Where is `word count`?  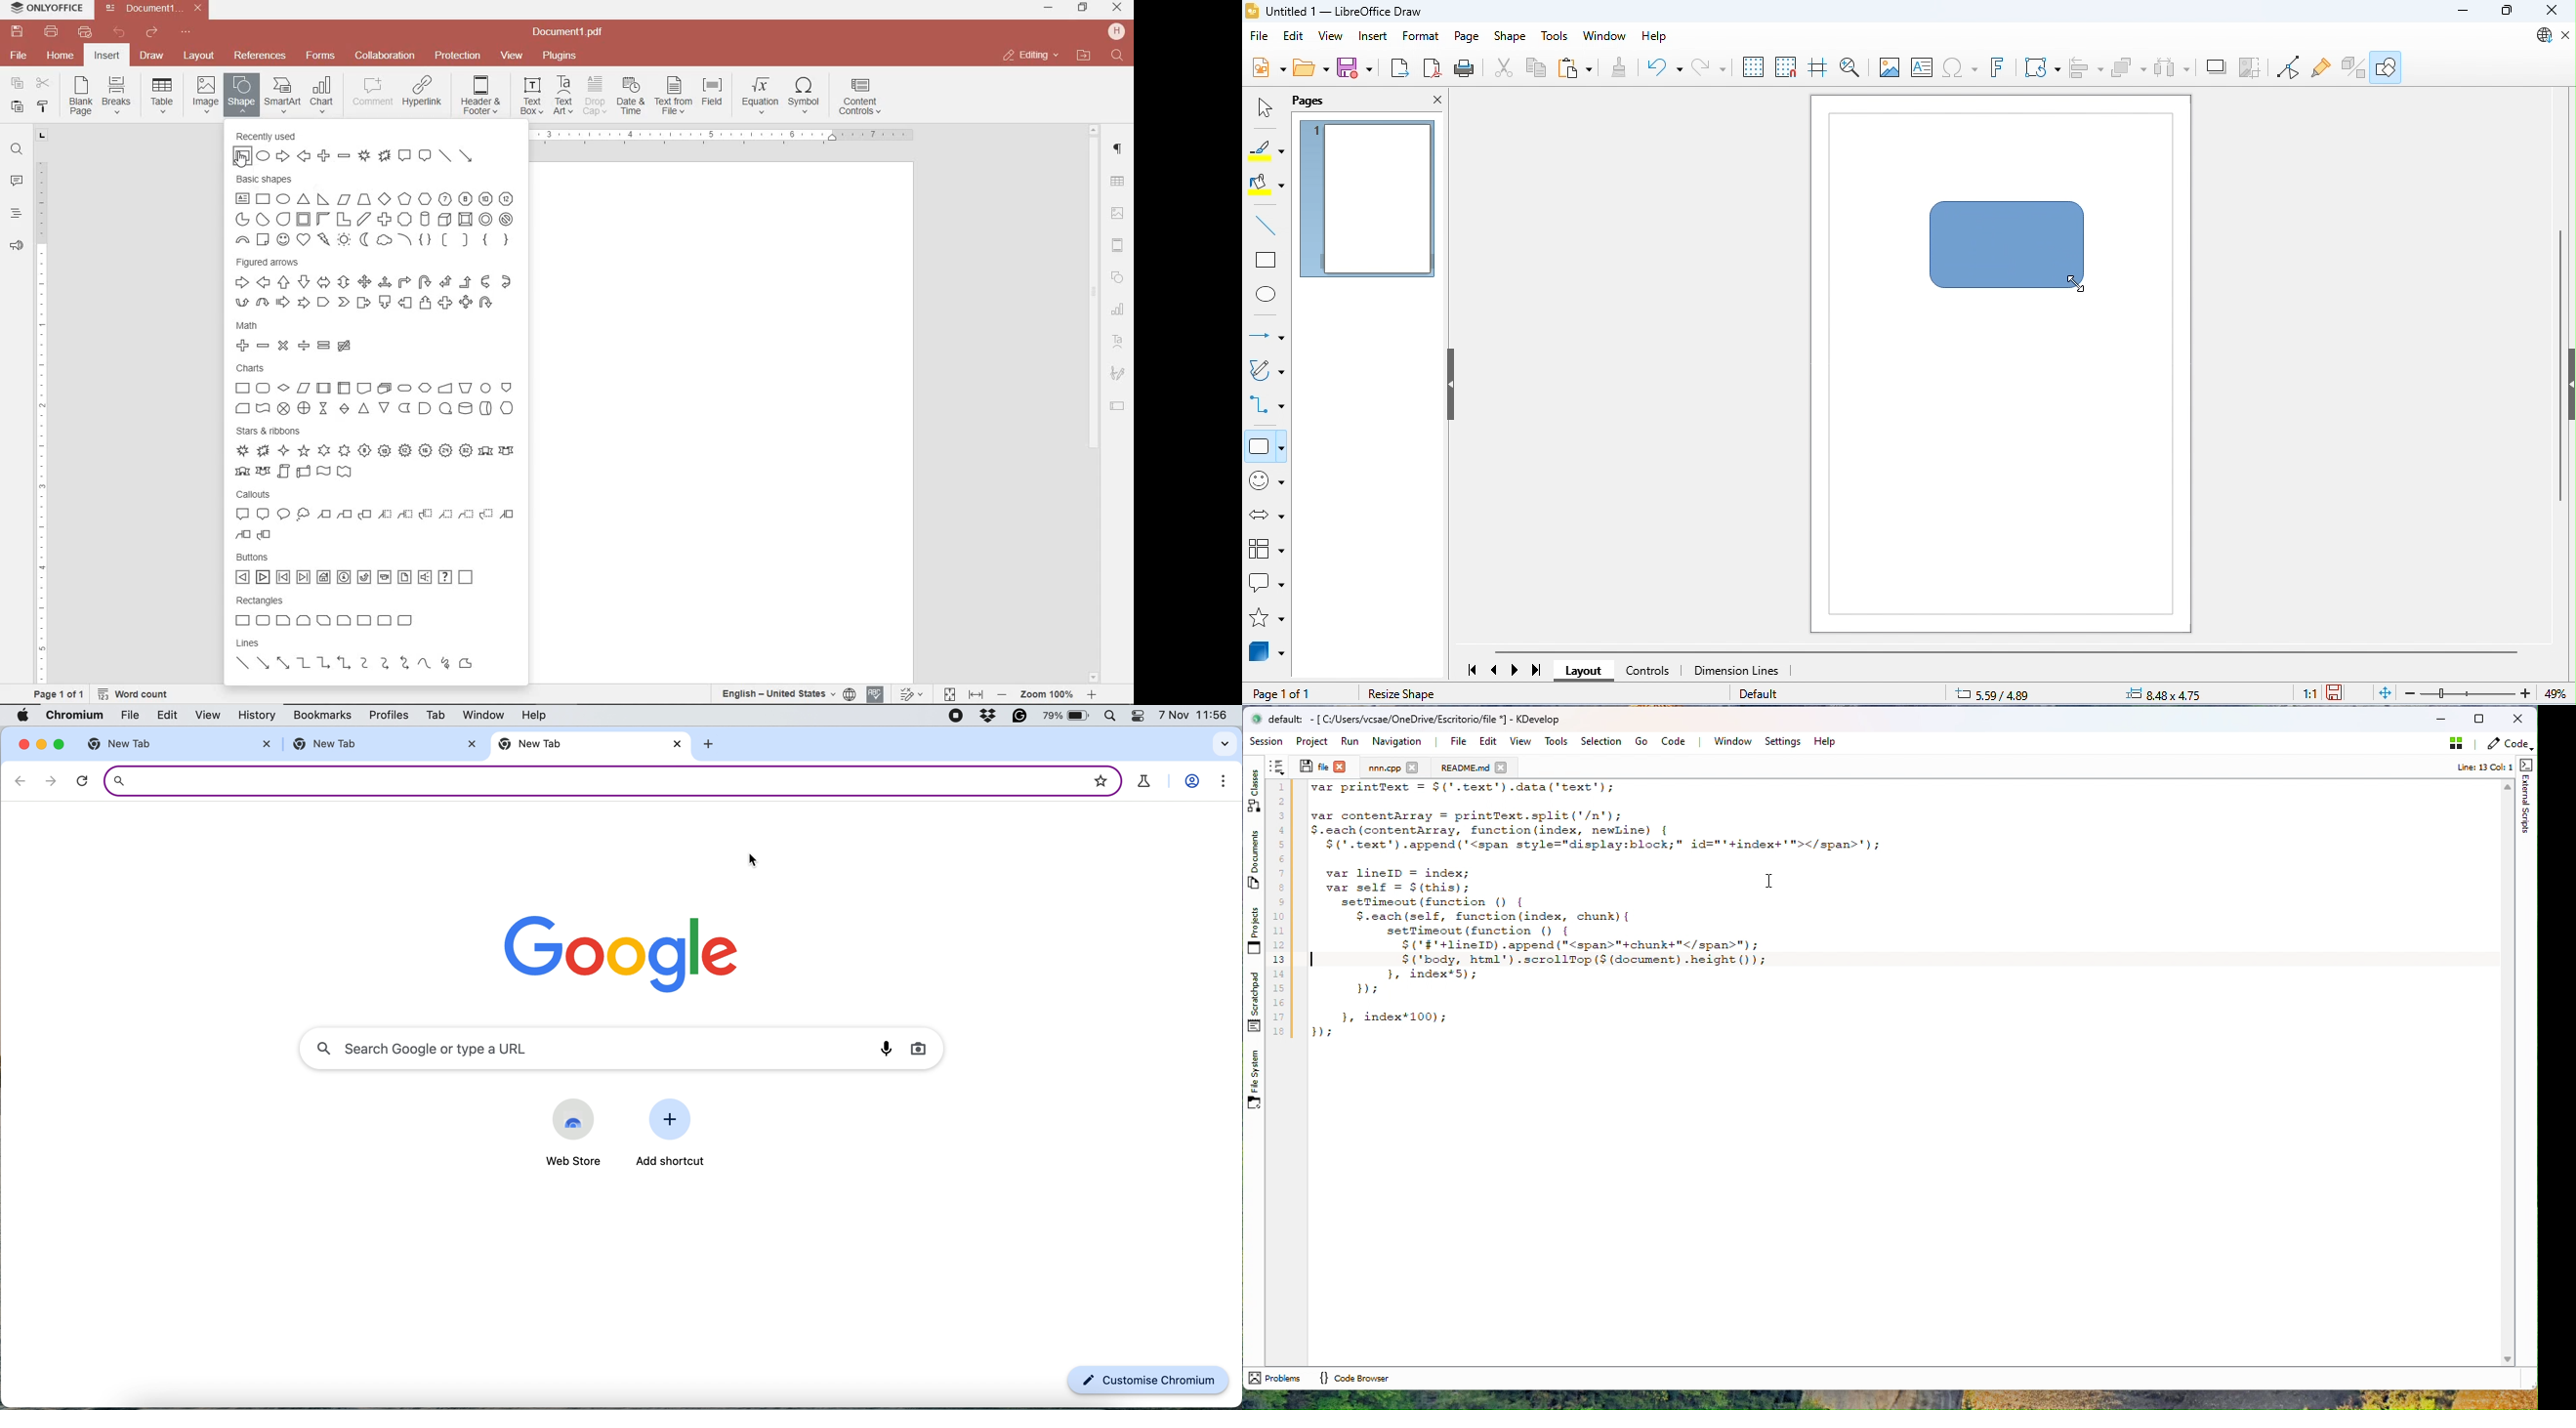
word count is located at coordinates (138, 694).